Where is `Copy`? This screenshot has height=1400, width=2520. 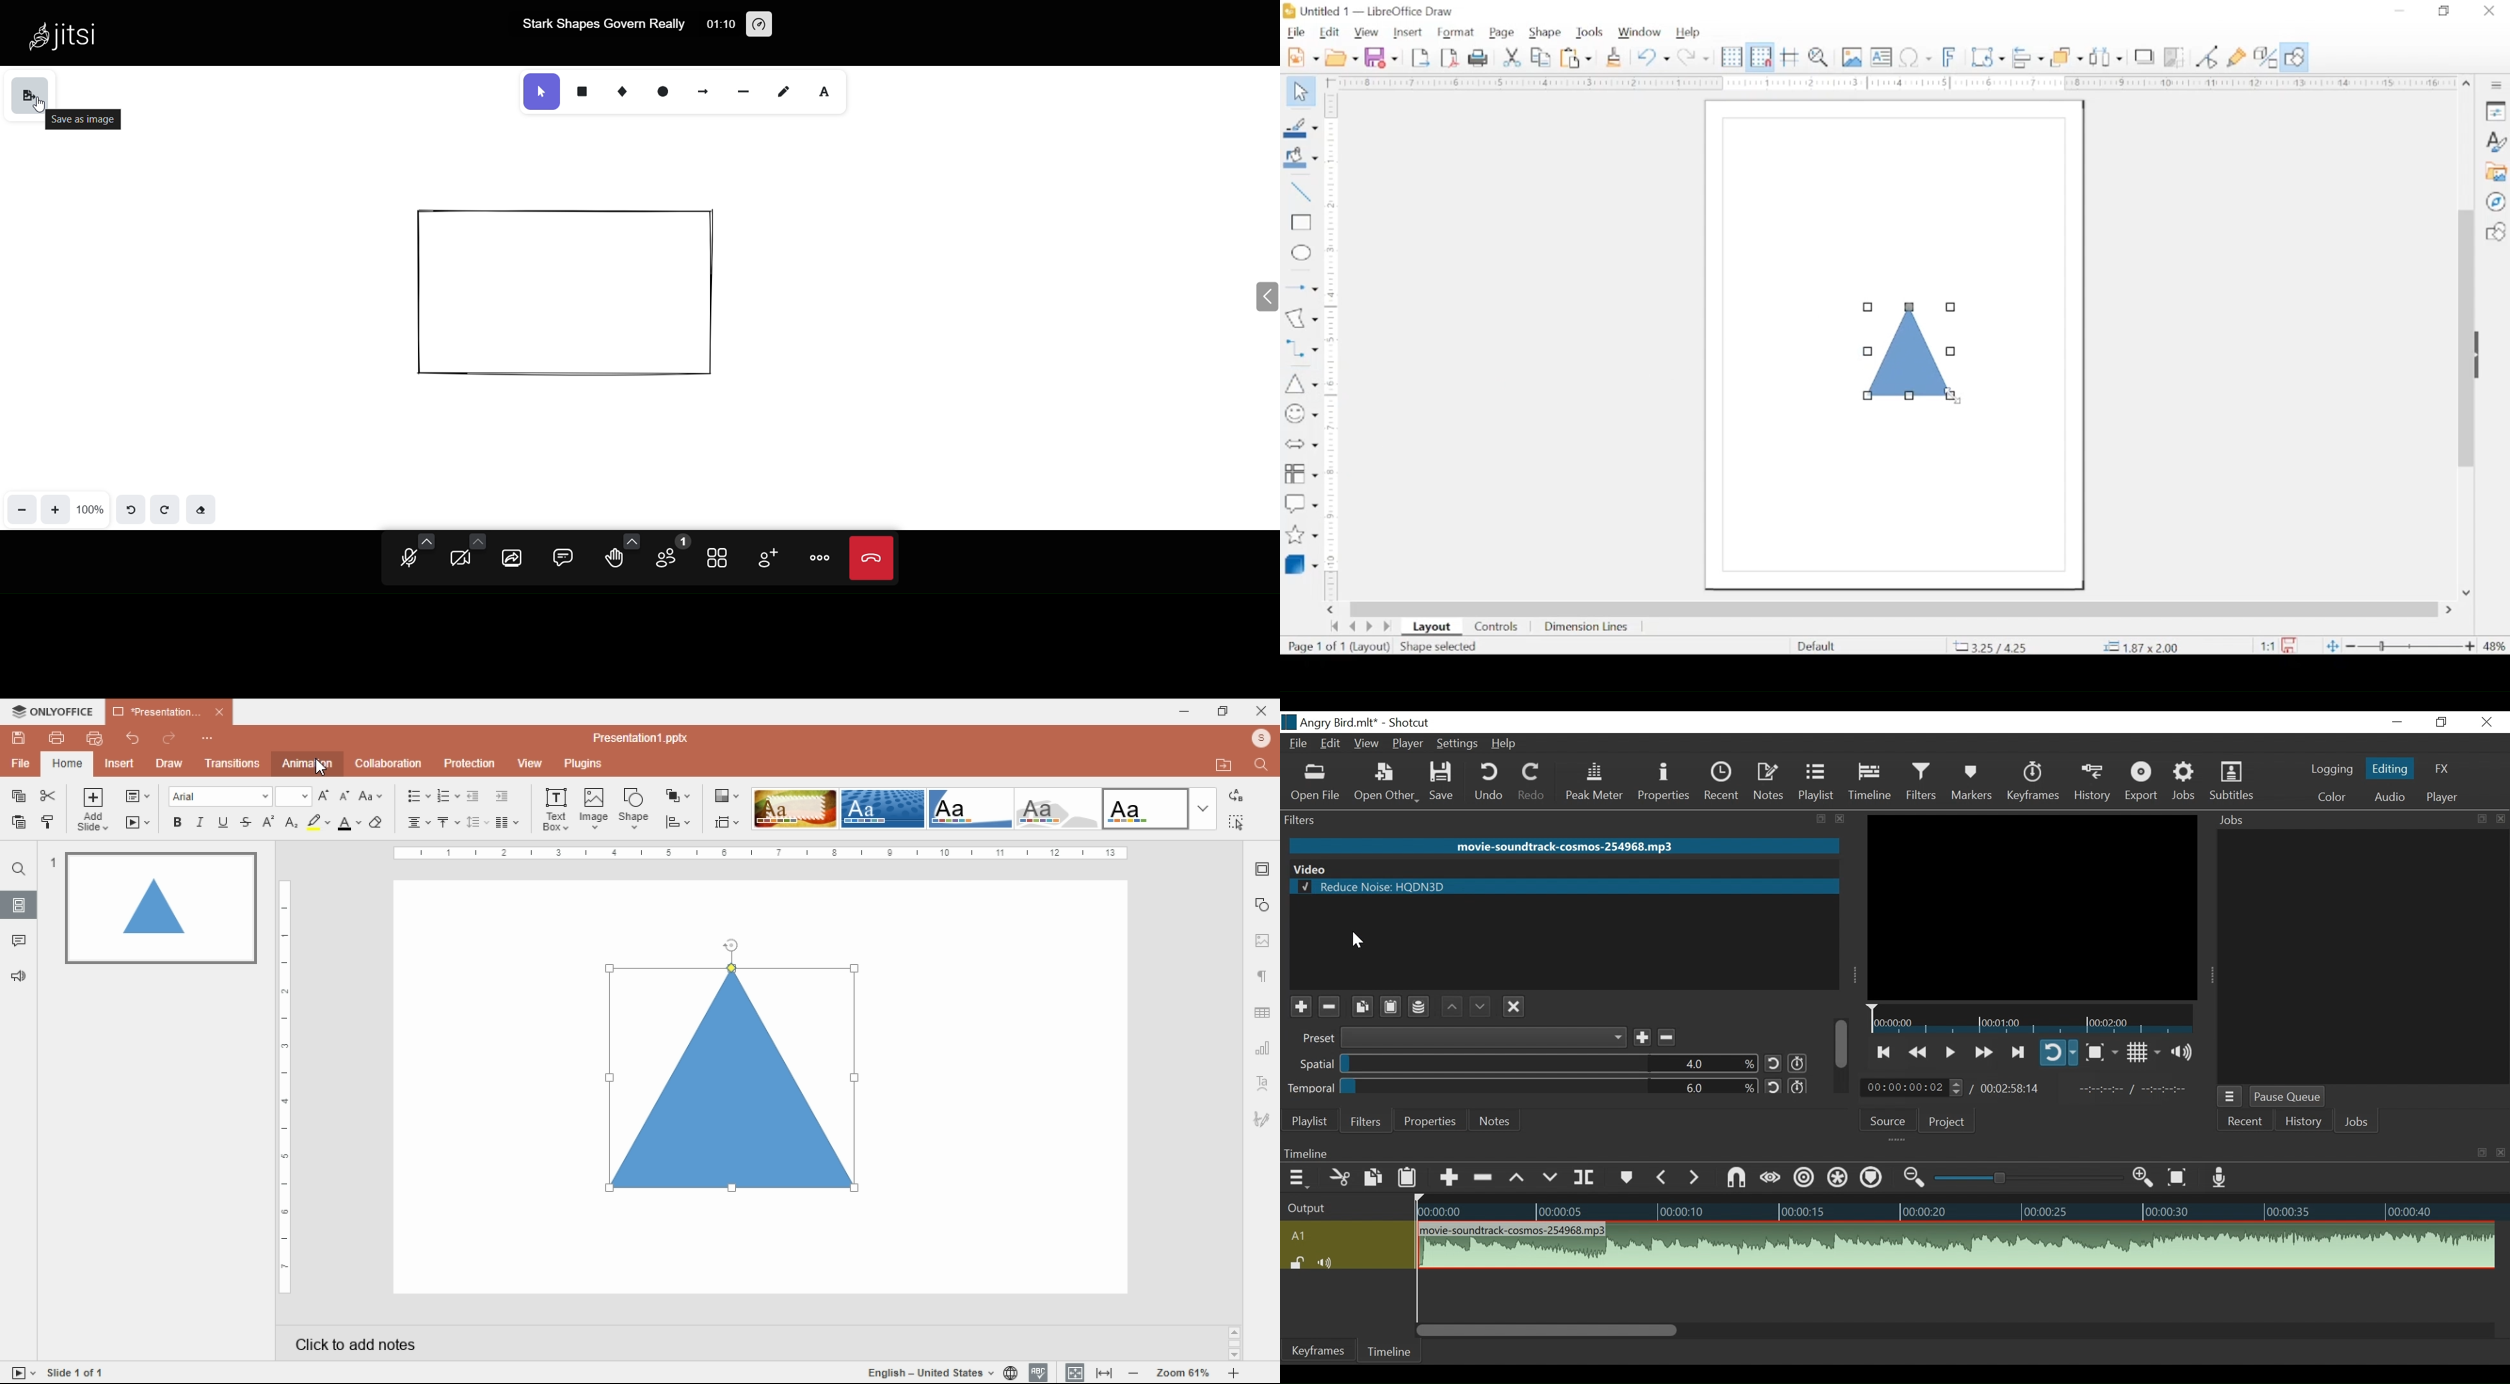
Copy is located at coordinates (1373, 1177).